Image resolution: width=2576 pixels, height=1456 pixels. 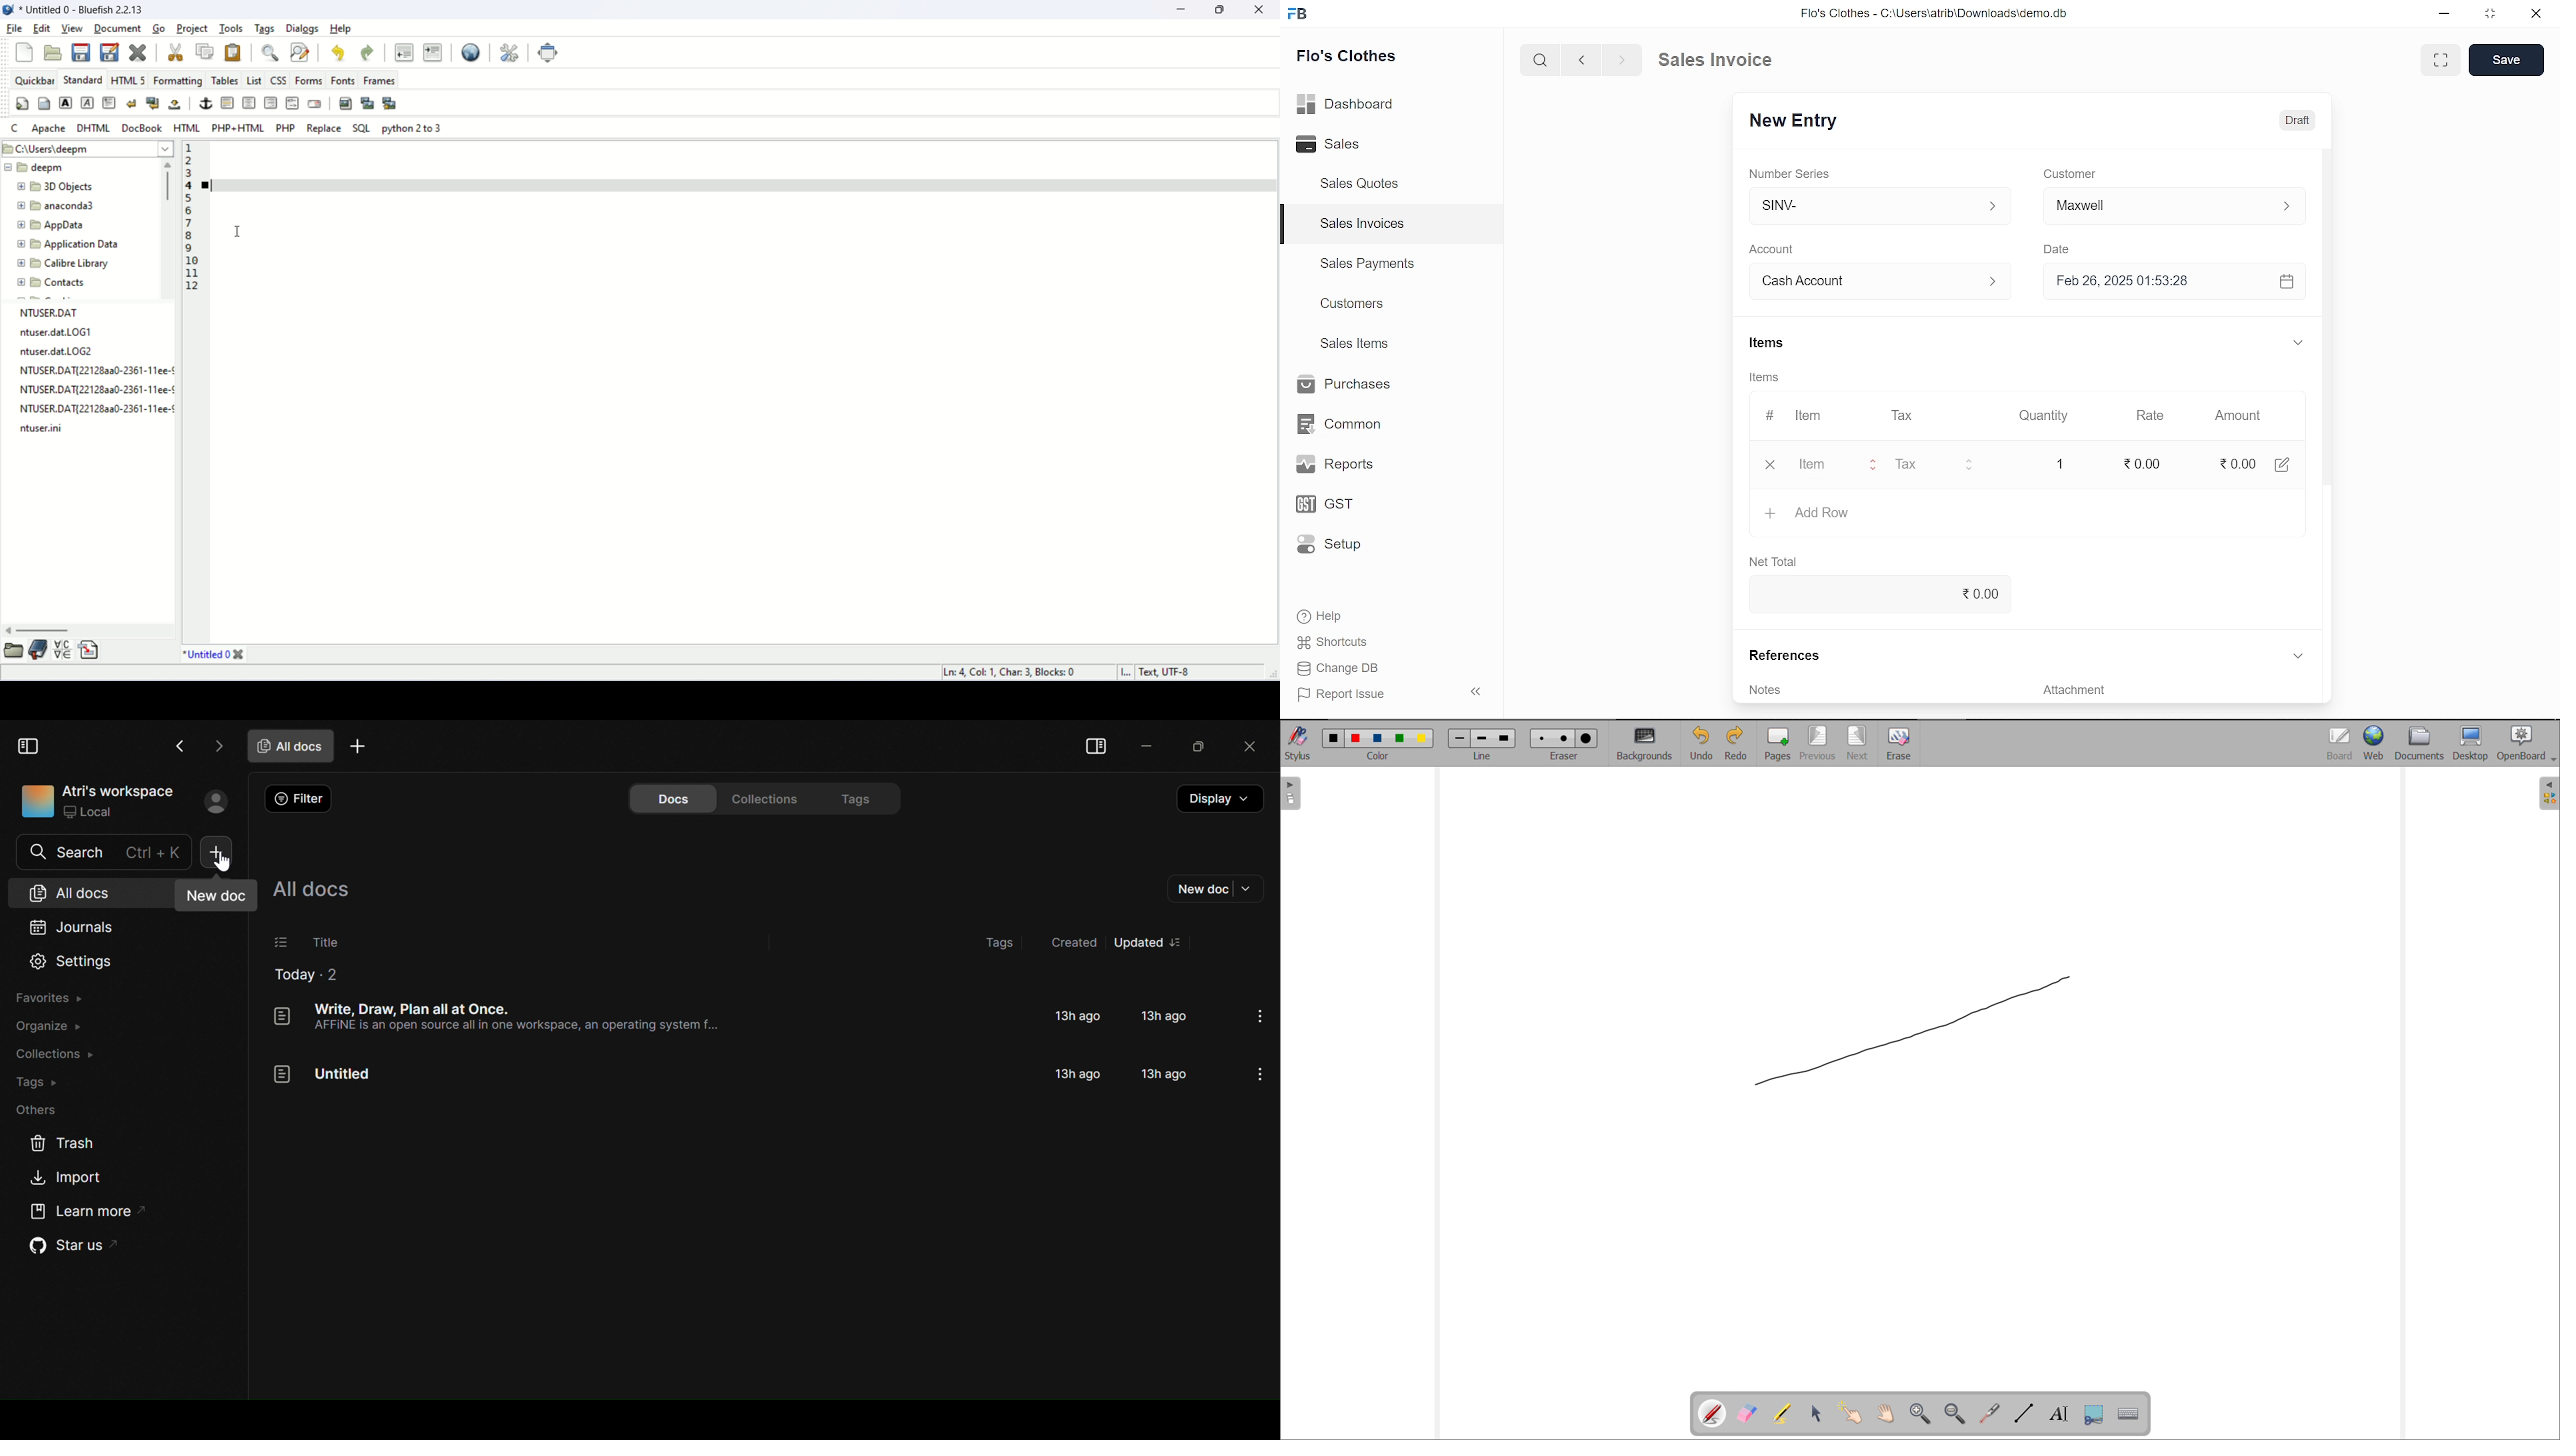 I want to click on Reports., so click(x=1343, y=464).